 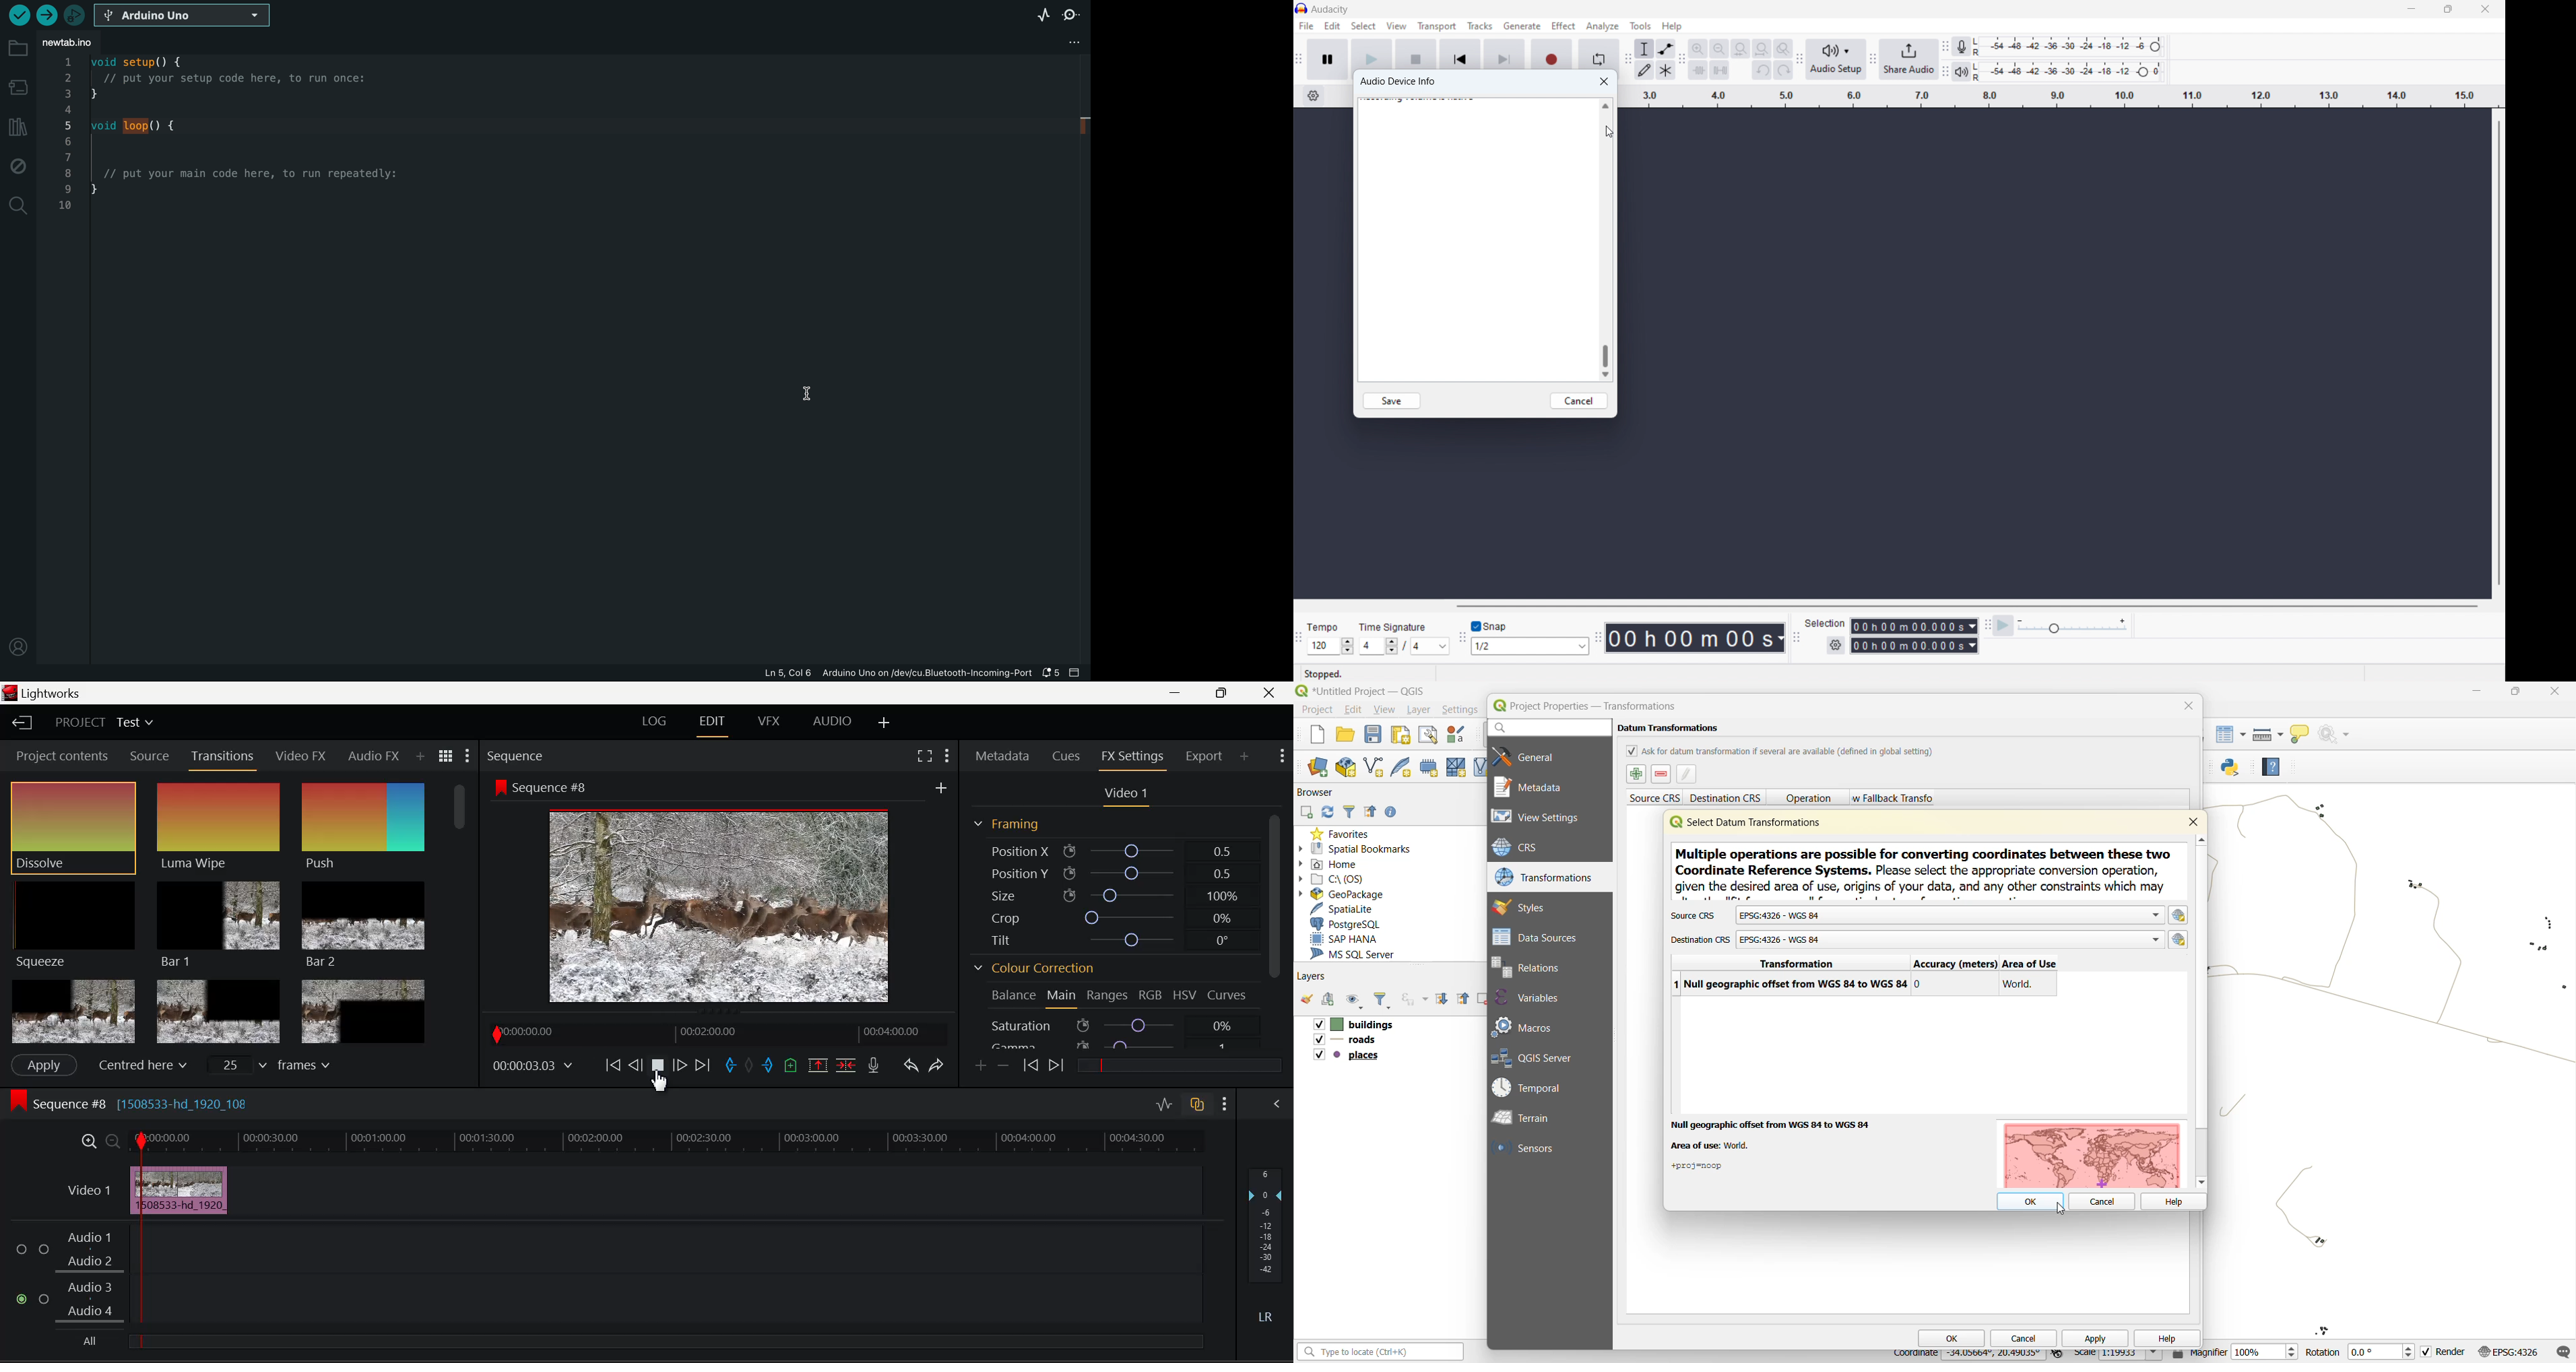 What do you see at coordinates (1605, 375) in the screenshot?
I see `scroll down` at bounding box center [1605, 375].